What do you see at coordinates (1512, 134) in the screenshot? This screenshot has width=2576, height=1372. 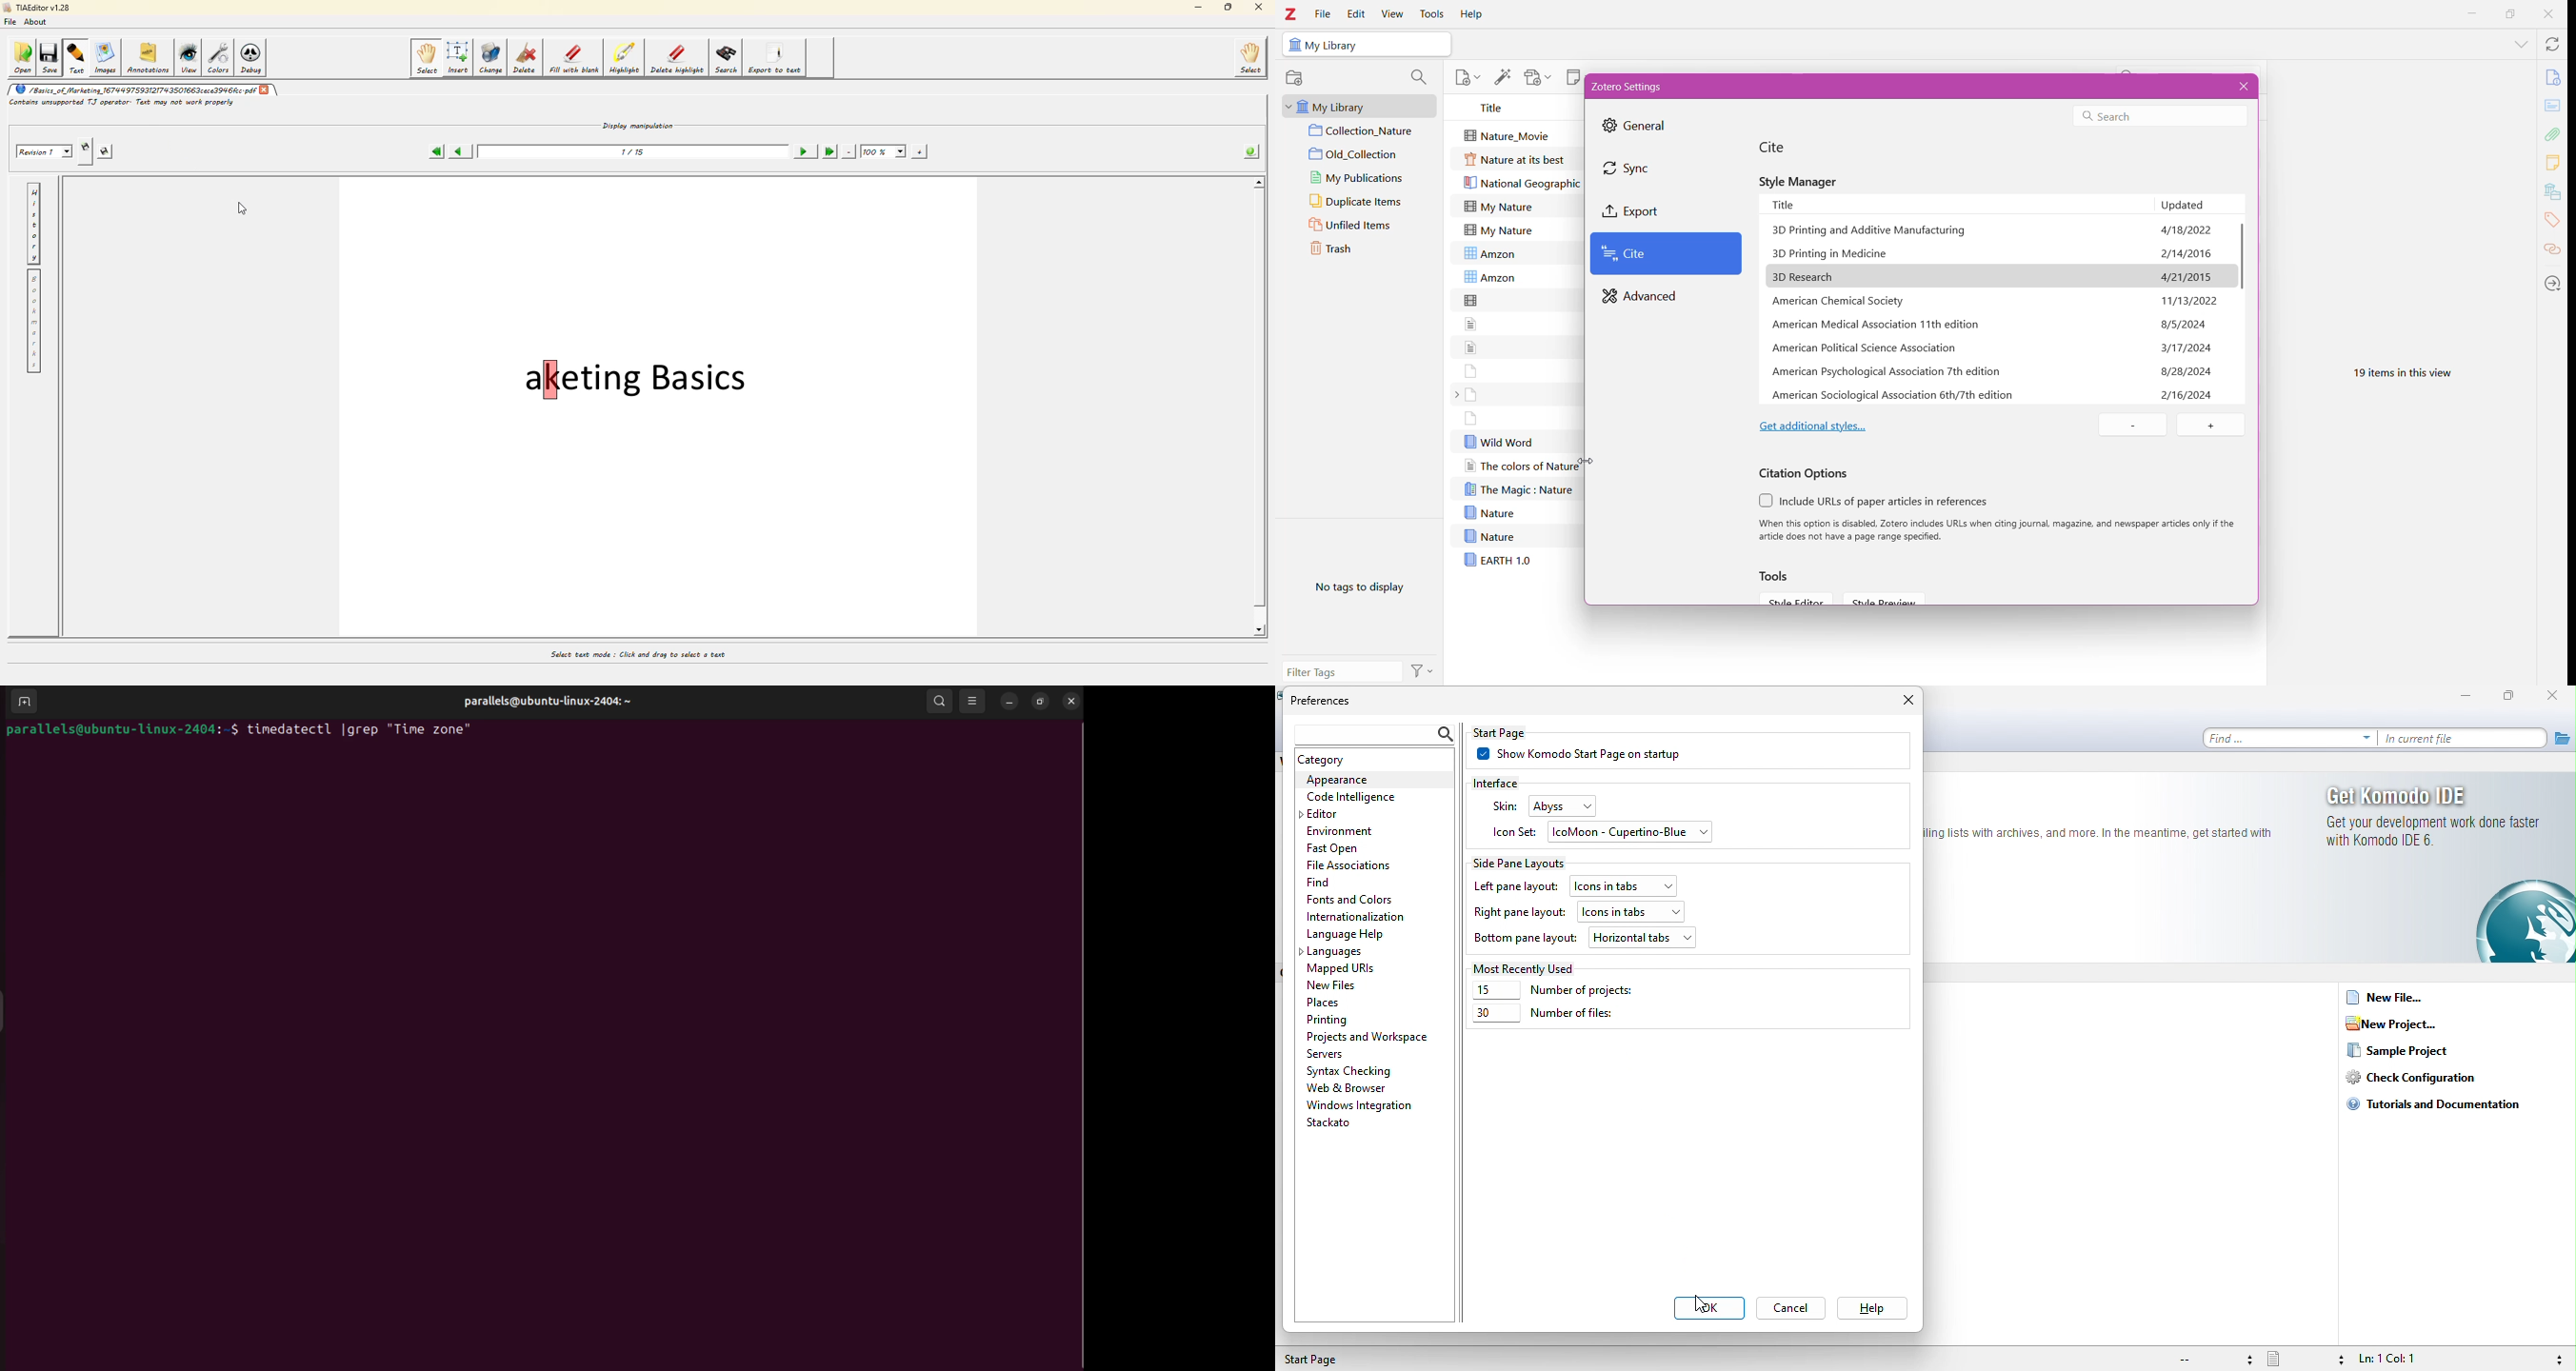 I see `Nature_Movie` at bounding box center [1512, 134].